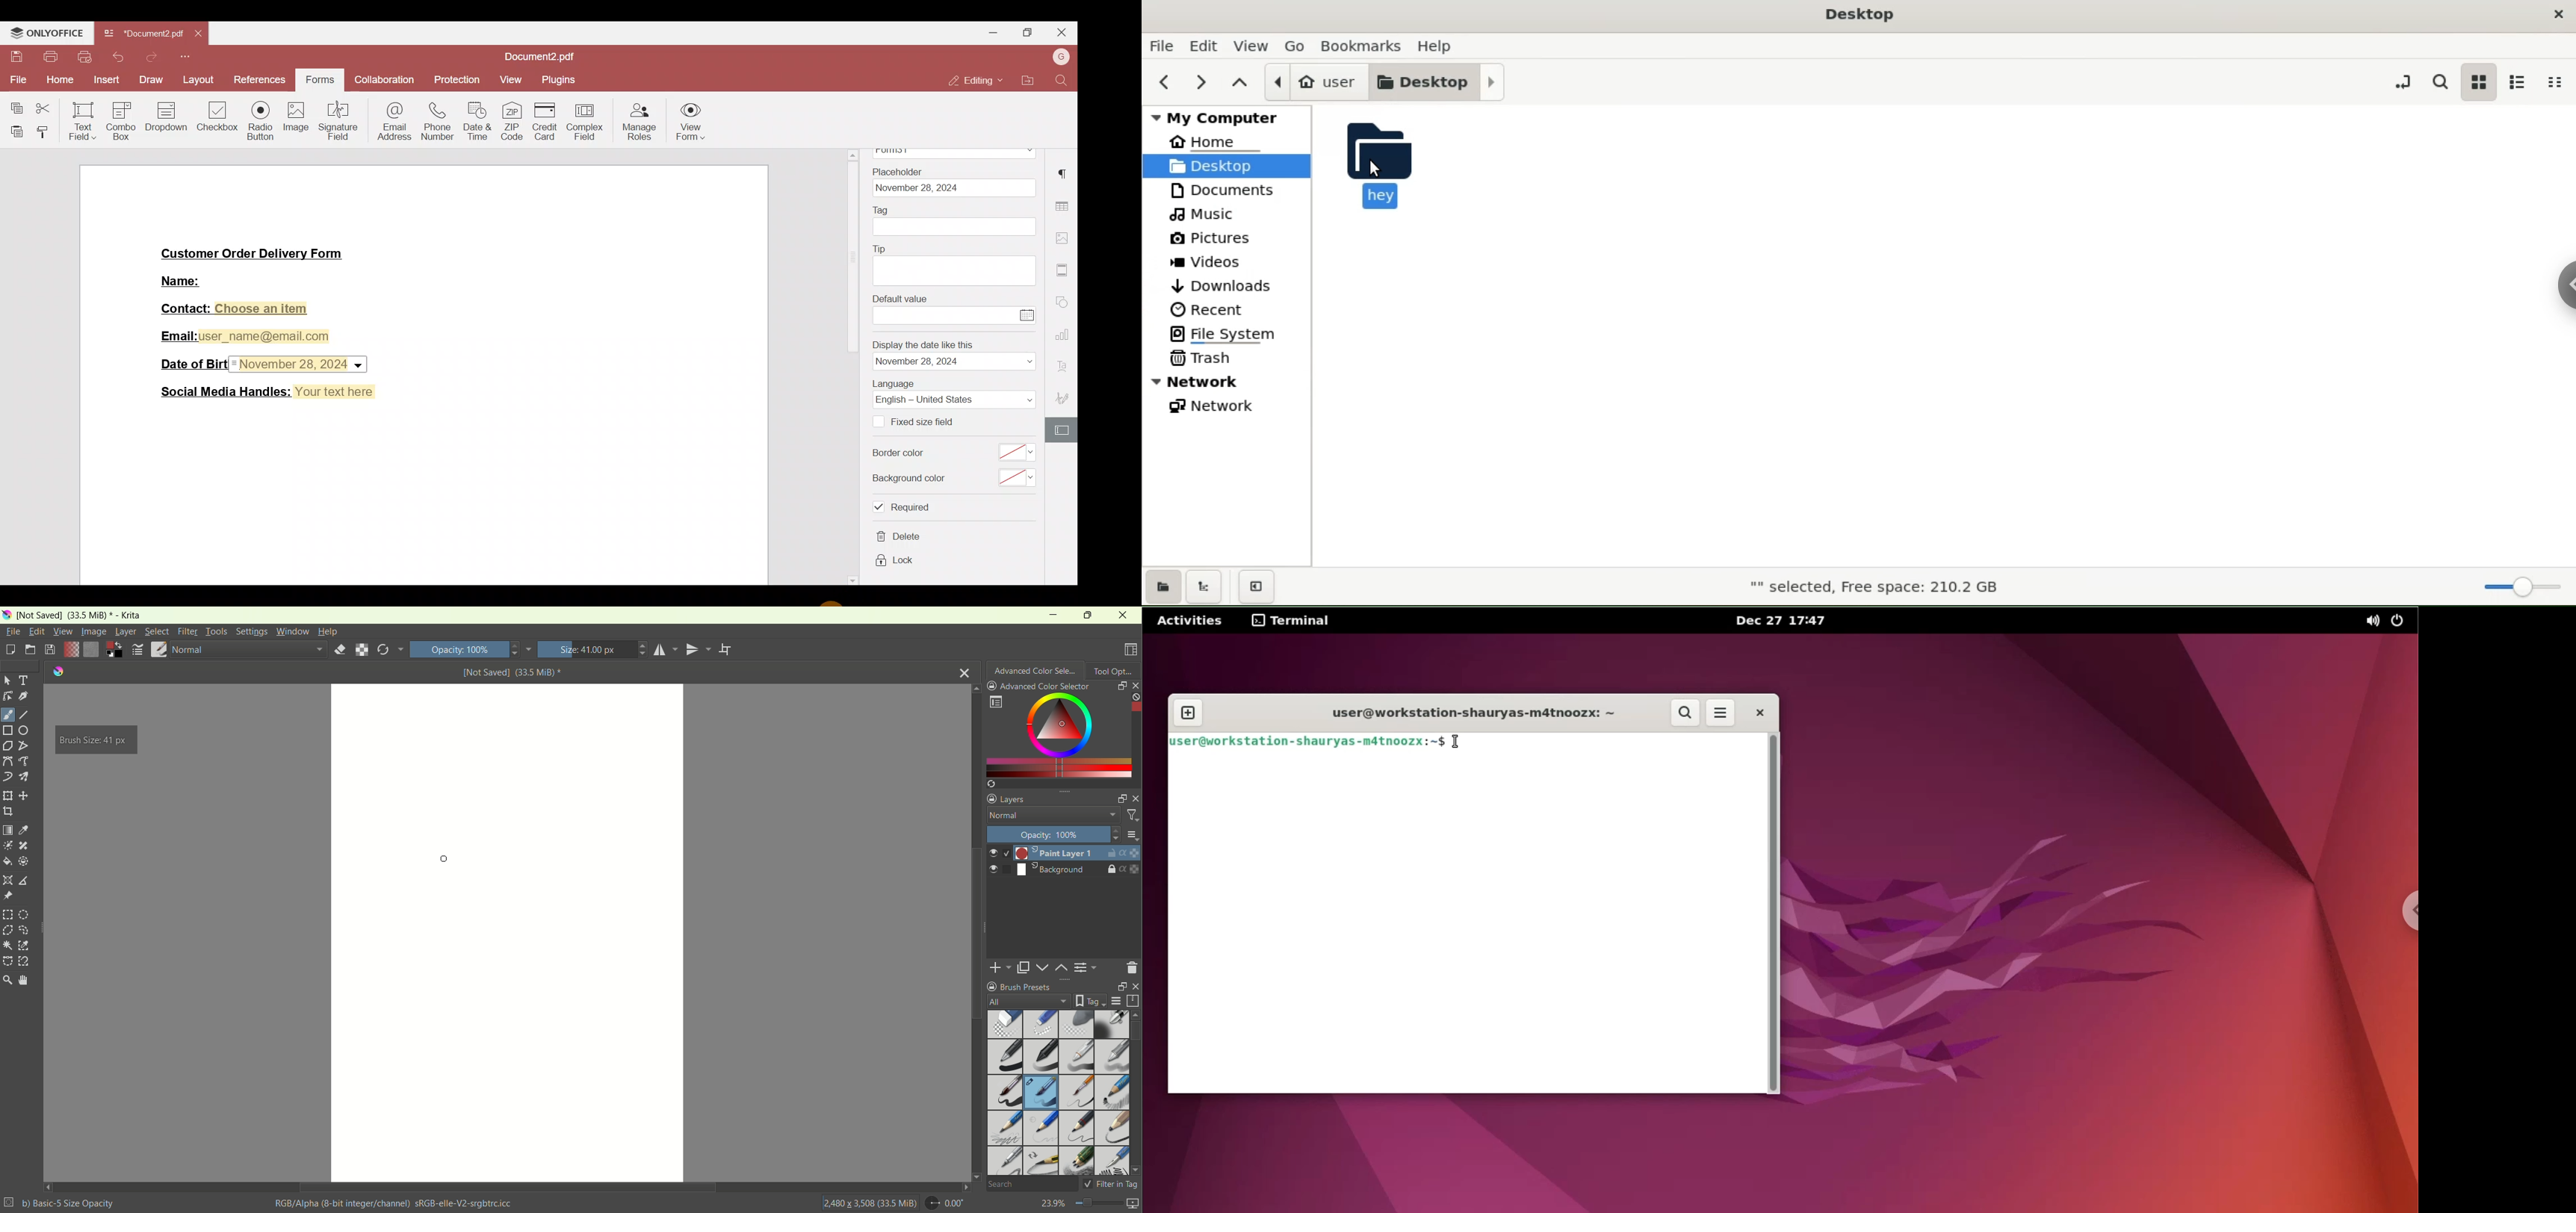  Describe the element at coordinates (7, 896) in the screenshot. I see `reference images` at that location.